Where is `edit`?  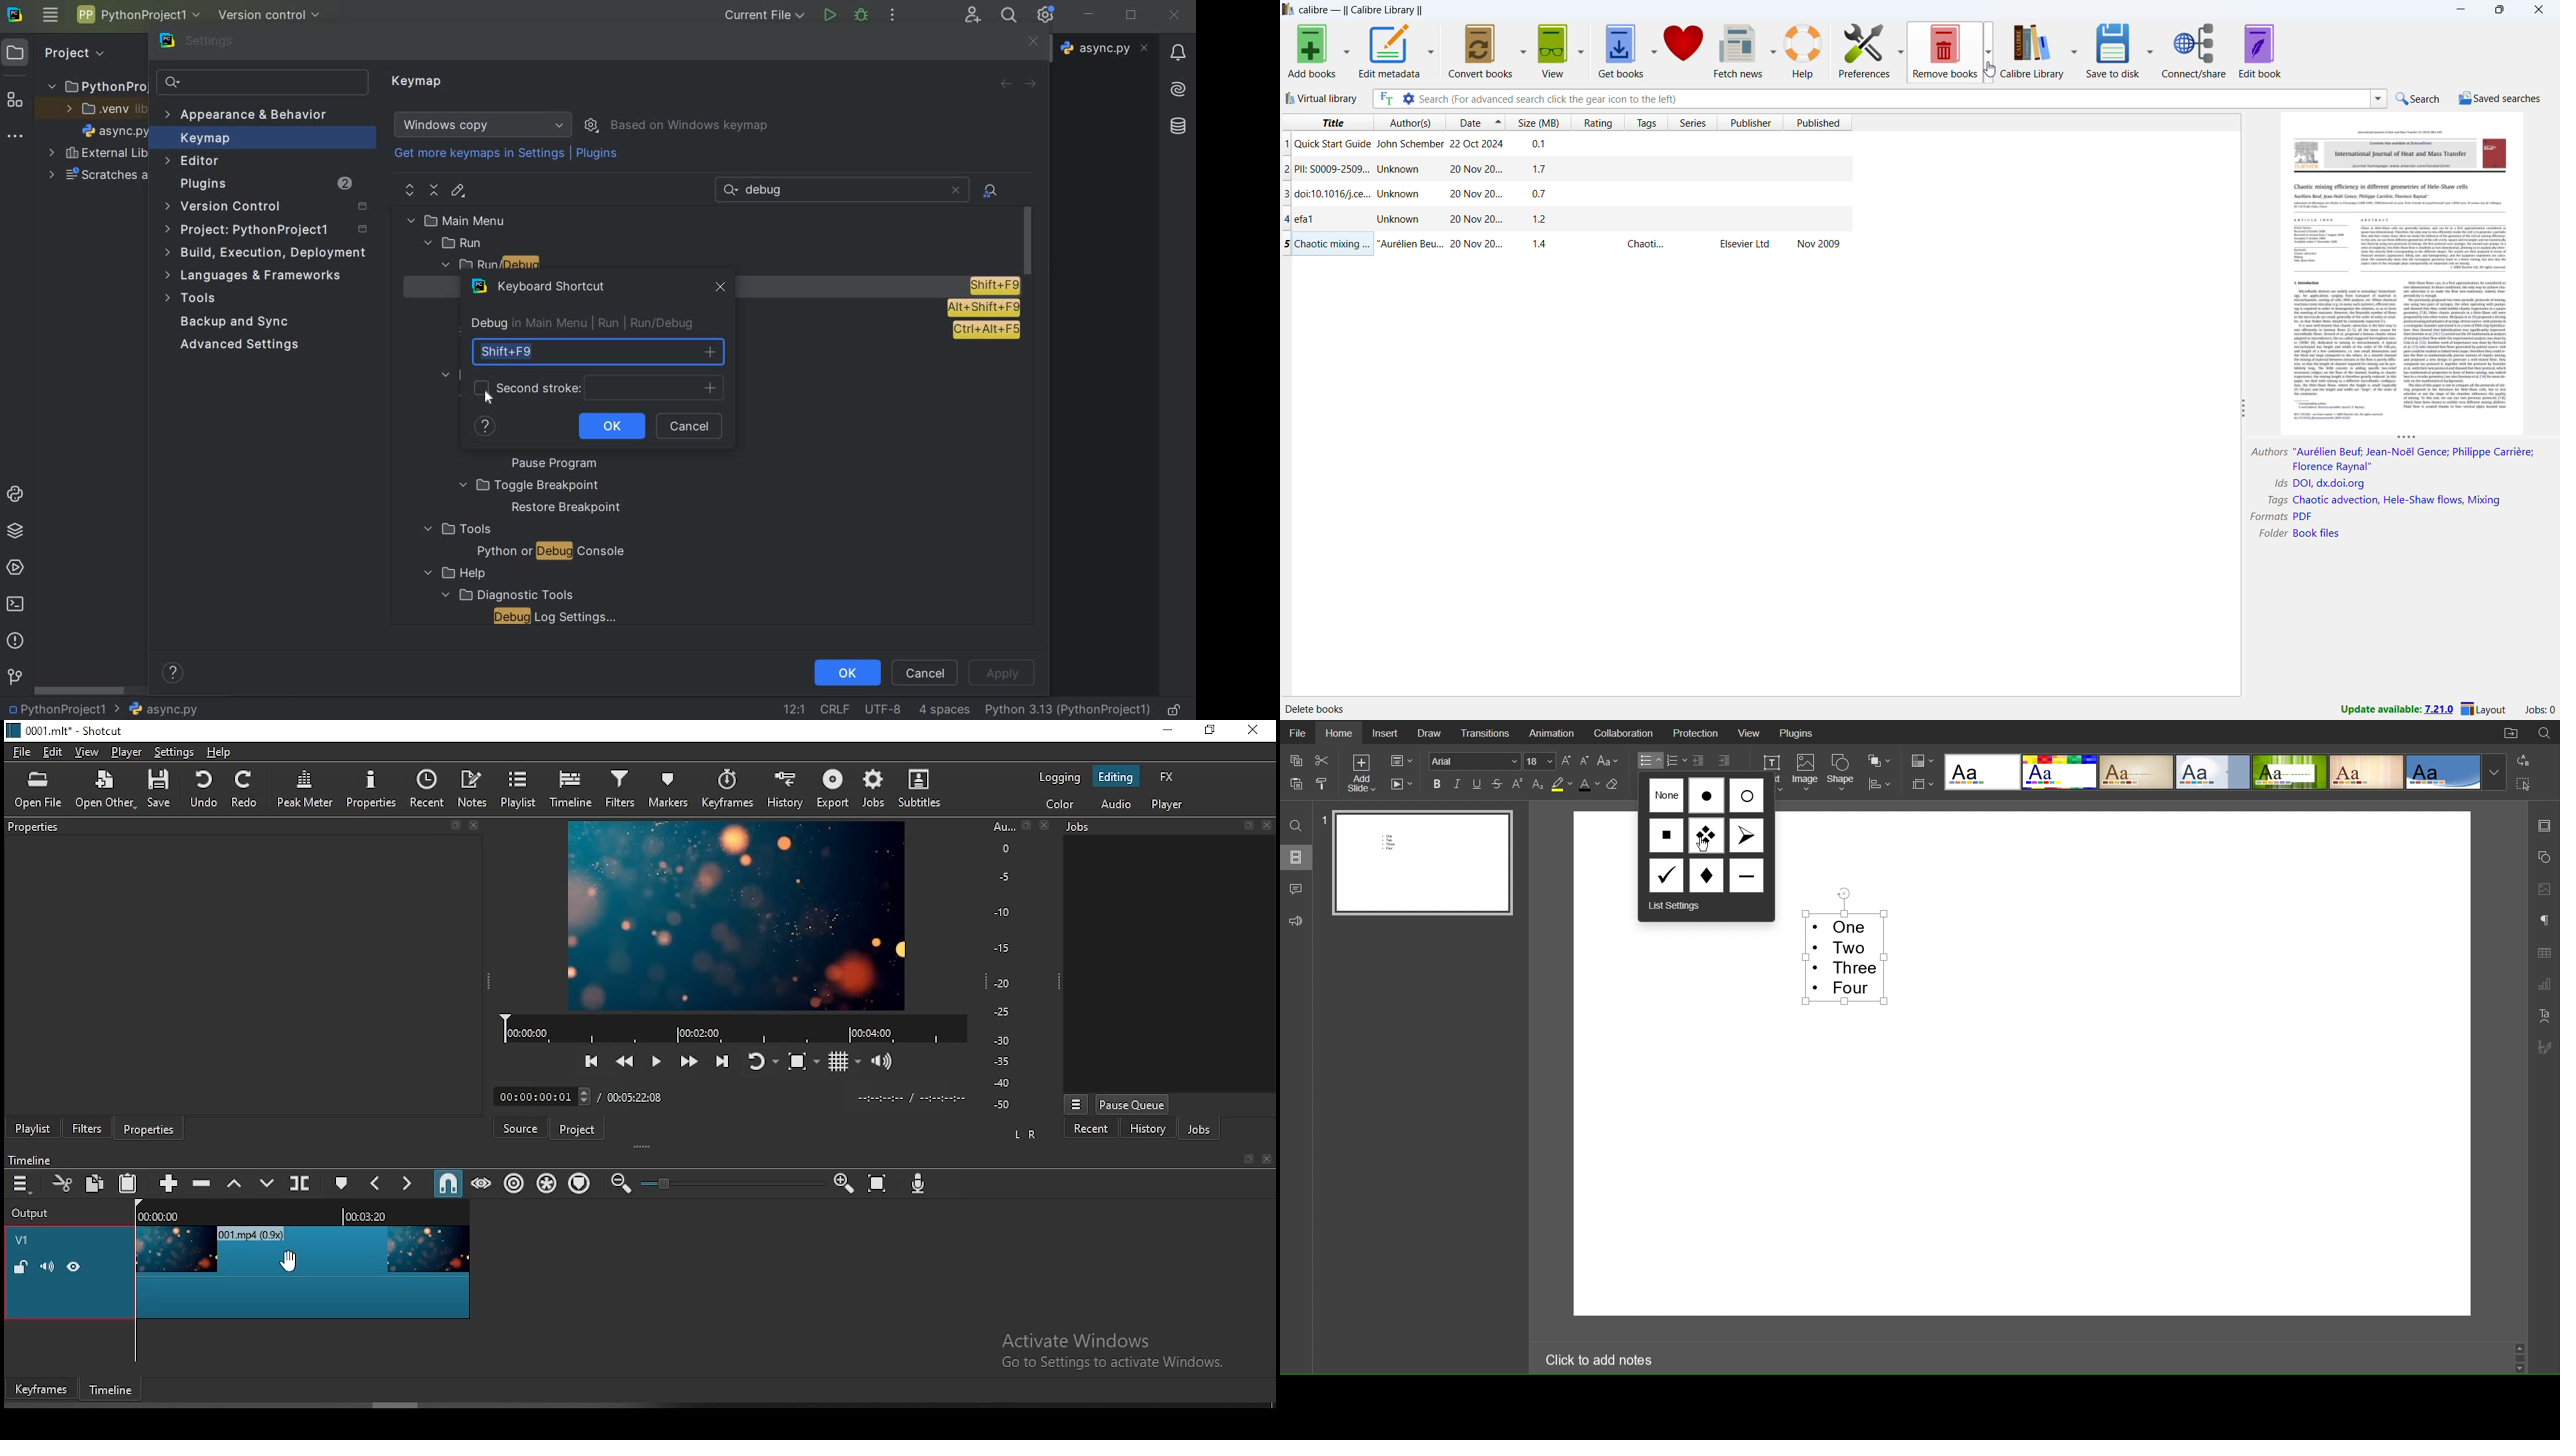
edit is located at coordinates (57, 752).